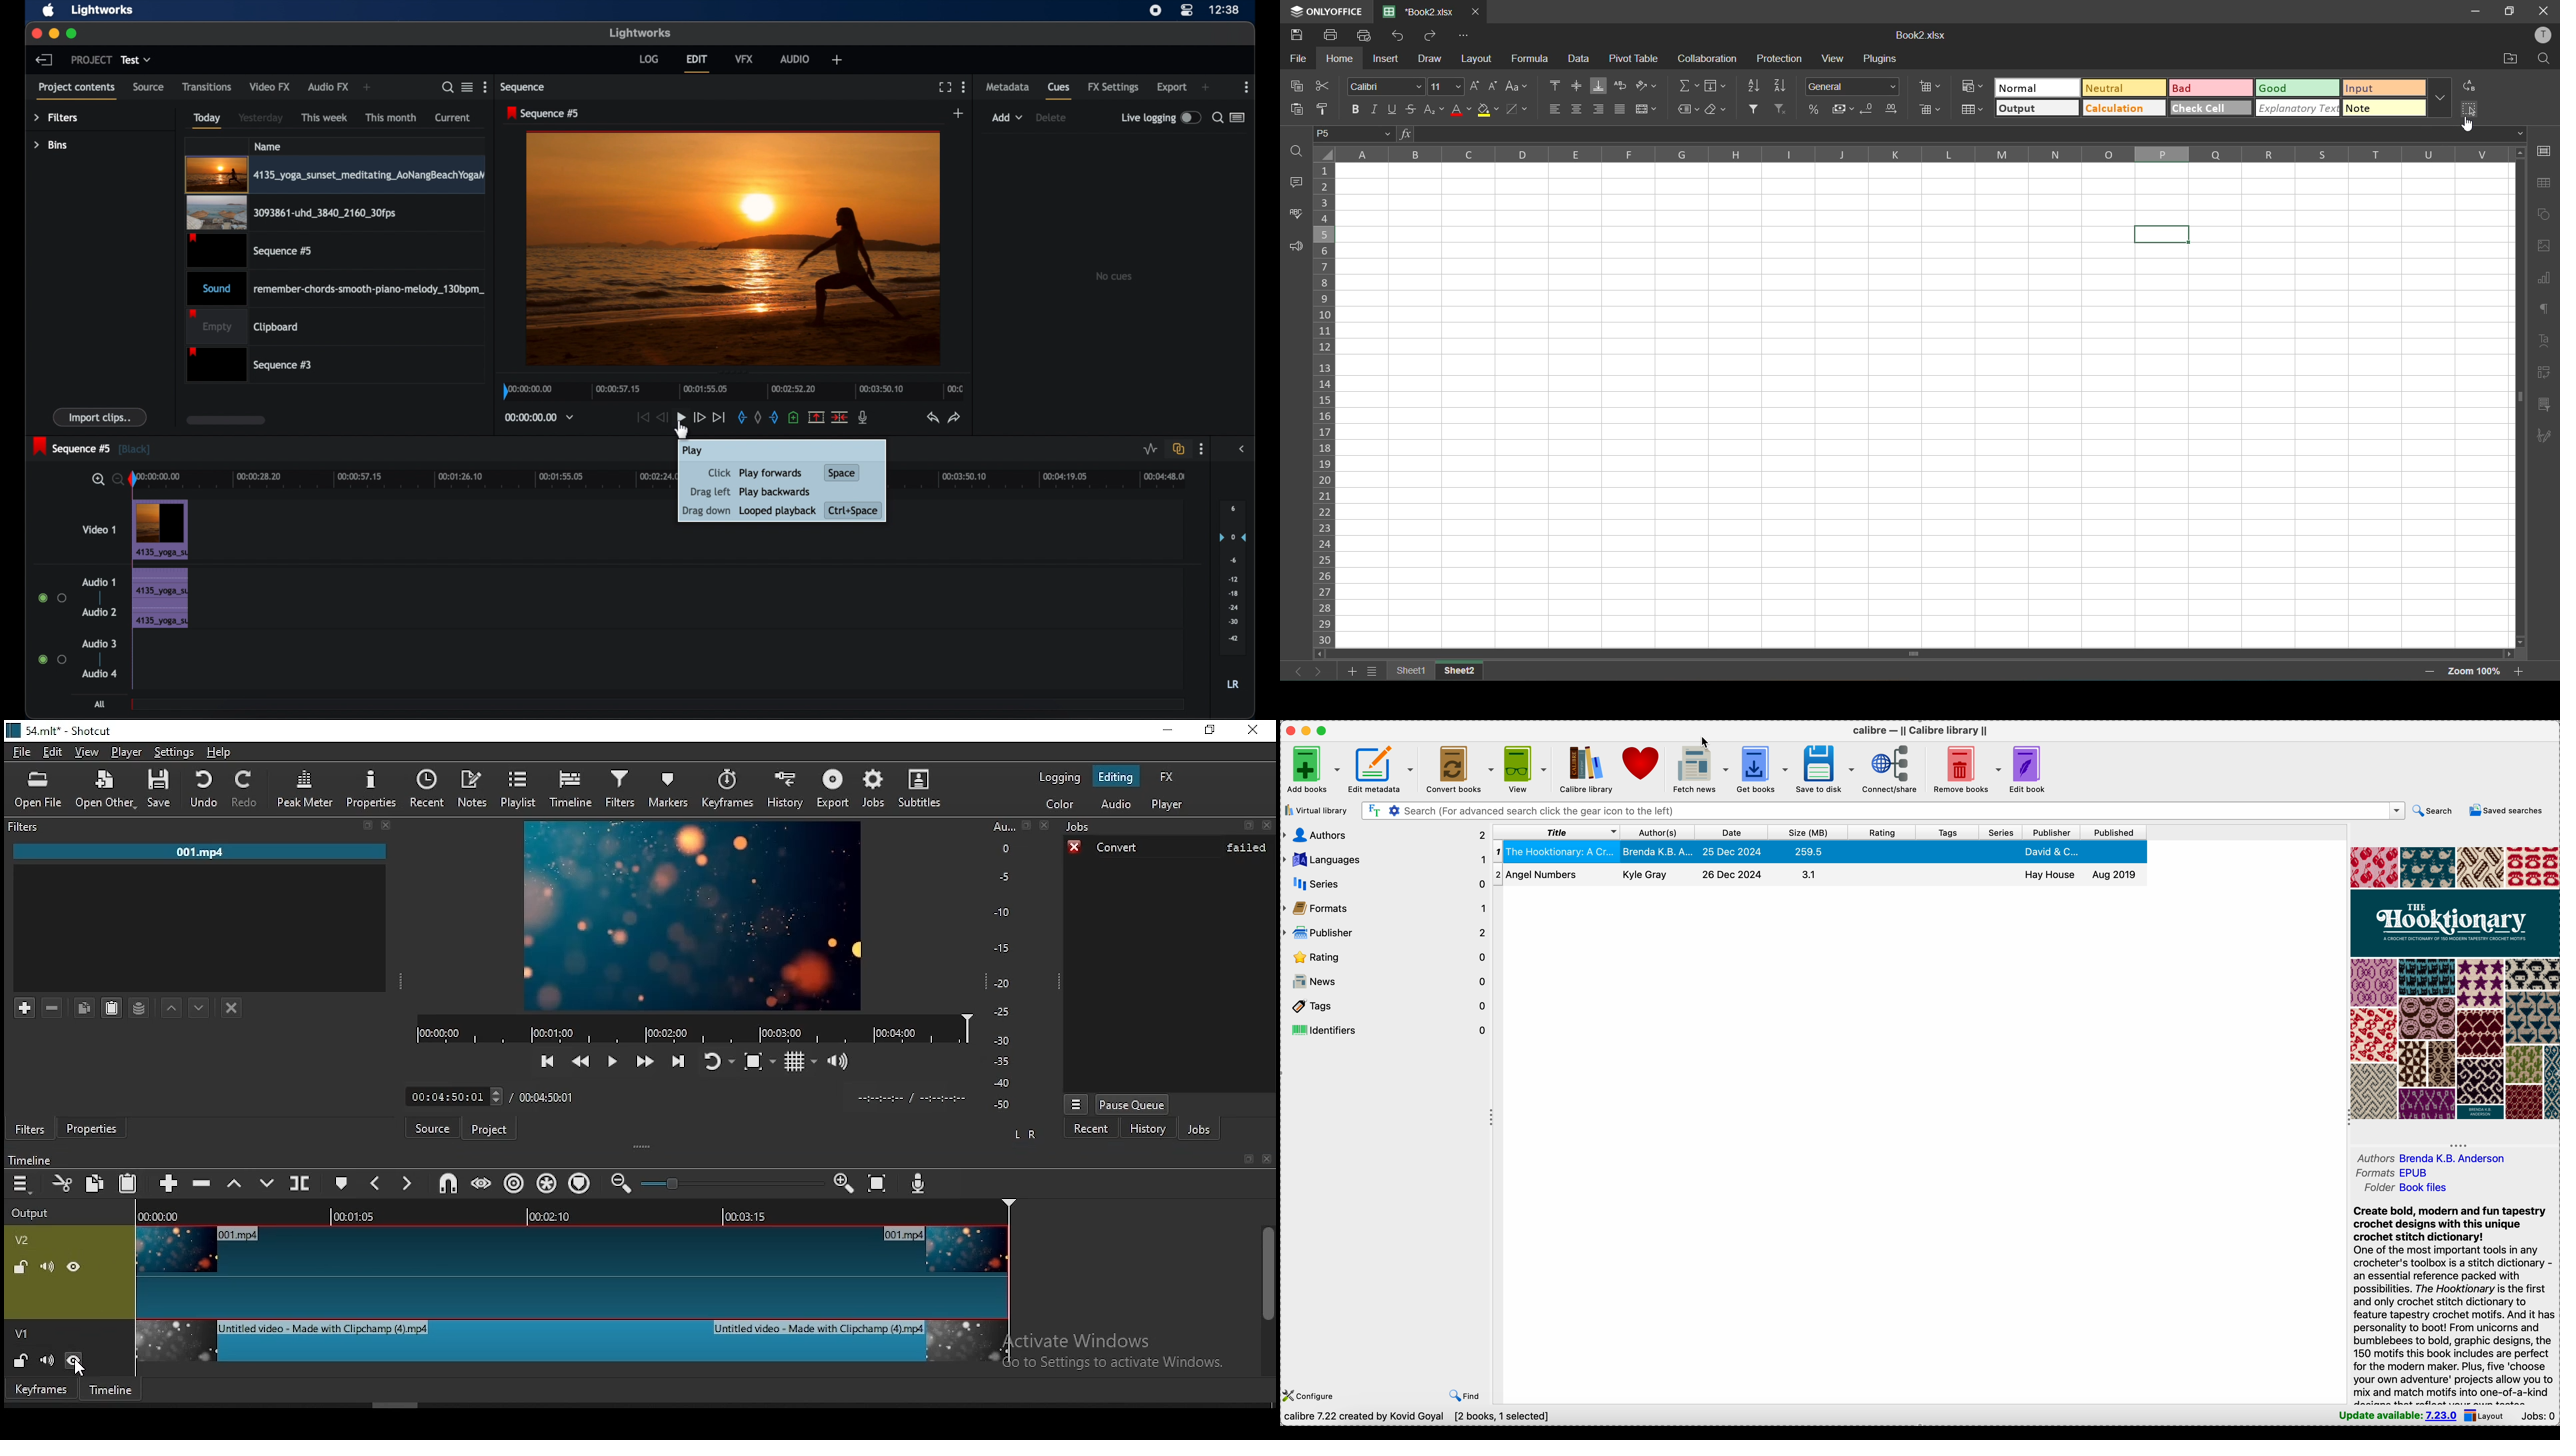  Describe the element at coordinates (100, 530) in the screenshot. I see `video 1` at that location.